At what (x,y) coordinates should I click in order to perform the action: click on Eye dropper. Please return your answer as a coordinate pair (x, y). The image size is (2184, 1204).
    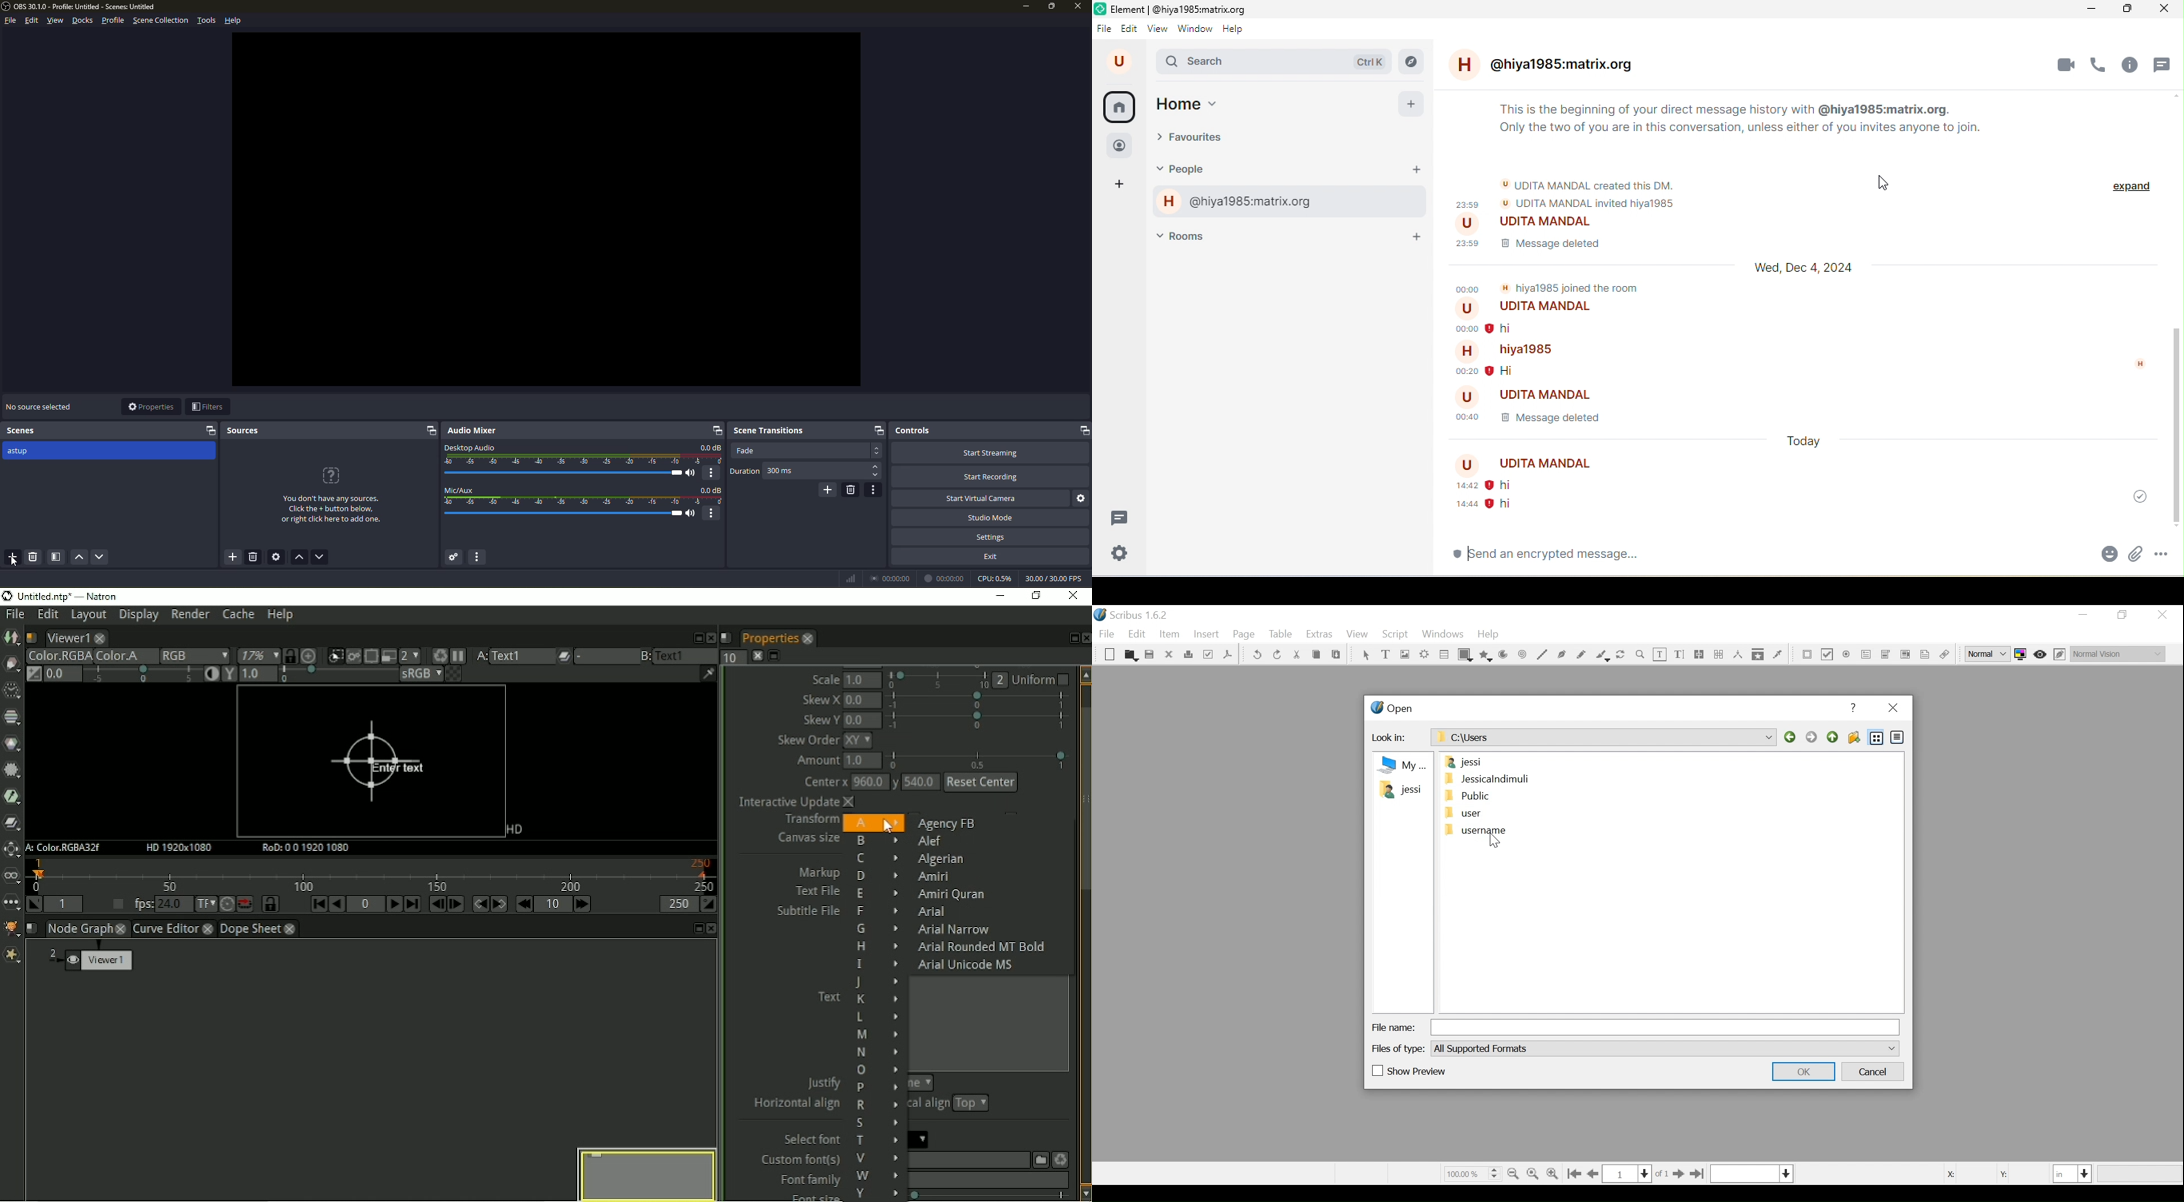
    Looking at the image, I should click on (1778, 654).